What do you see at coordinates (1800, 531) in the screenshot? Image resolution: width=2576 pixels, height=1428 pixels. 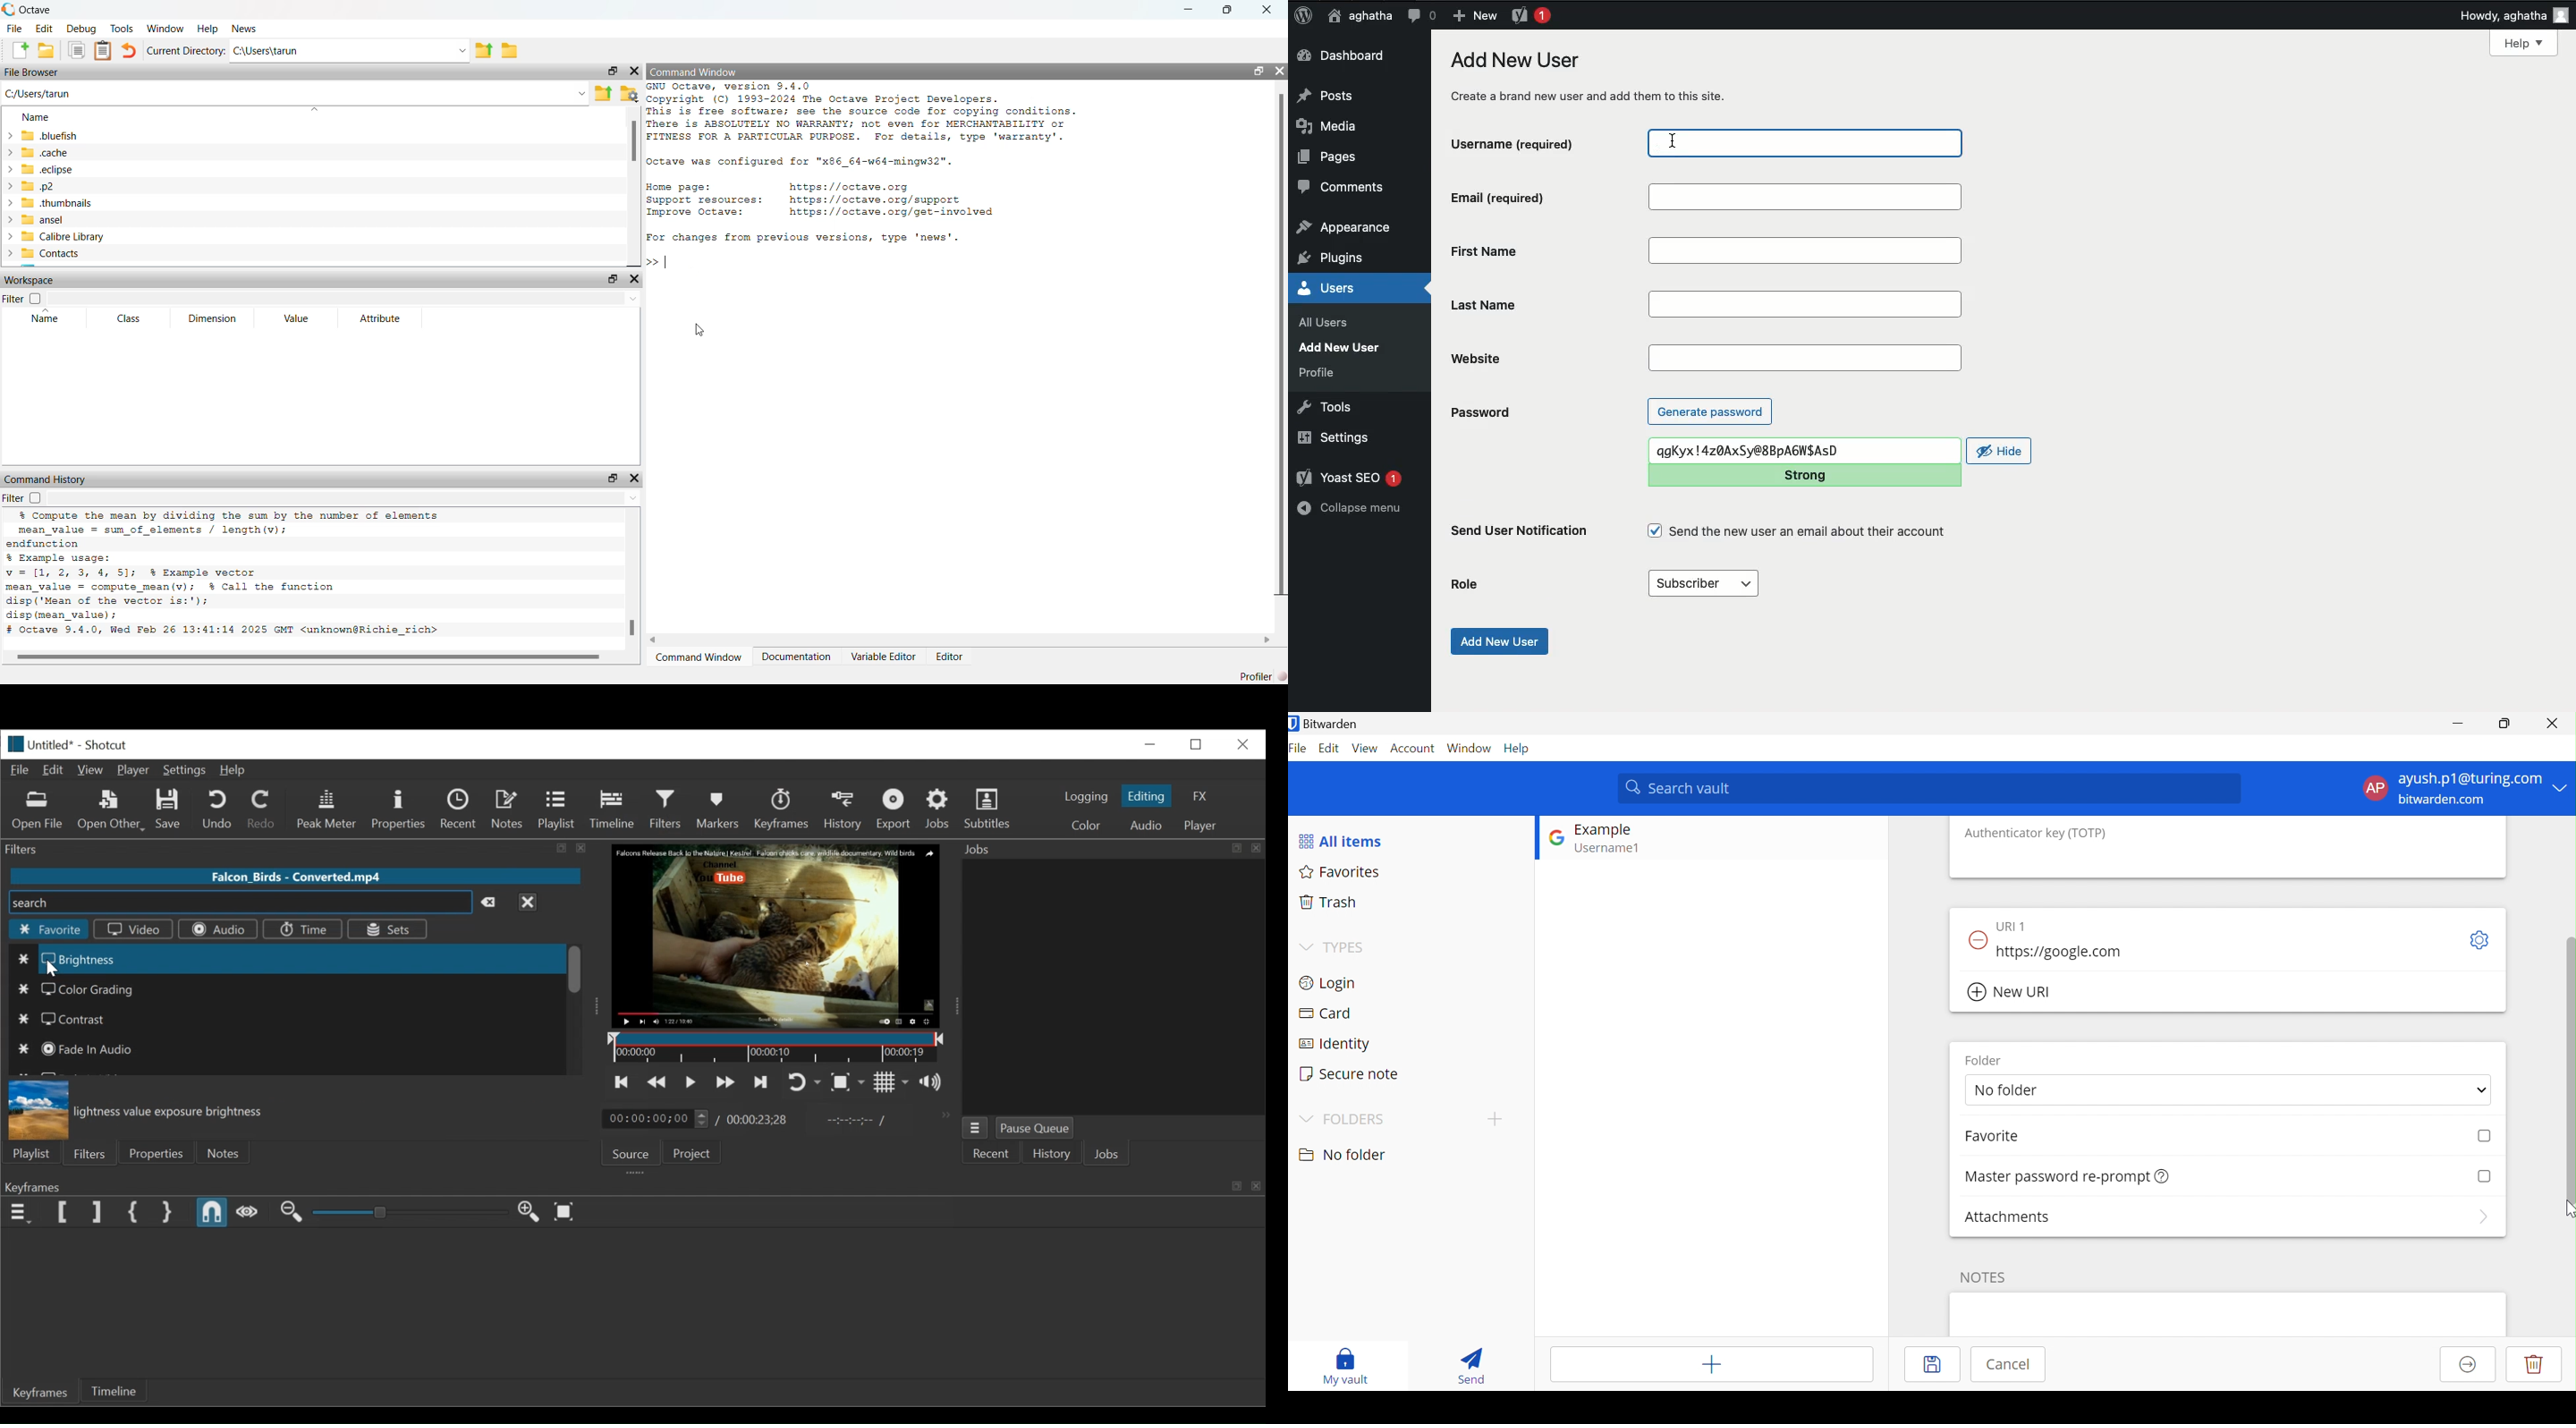 I see `Send the new user an email about their account` at bounding box center [1800, 531].